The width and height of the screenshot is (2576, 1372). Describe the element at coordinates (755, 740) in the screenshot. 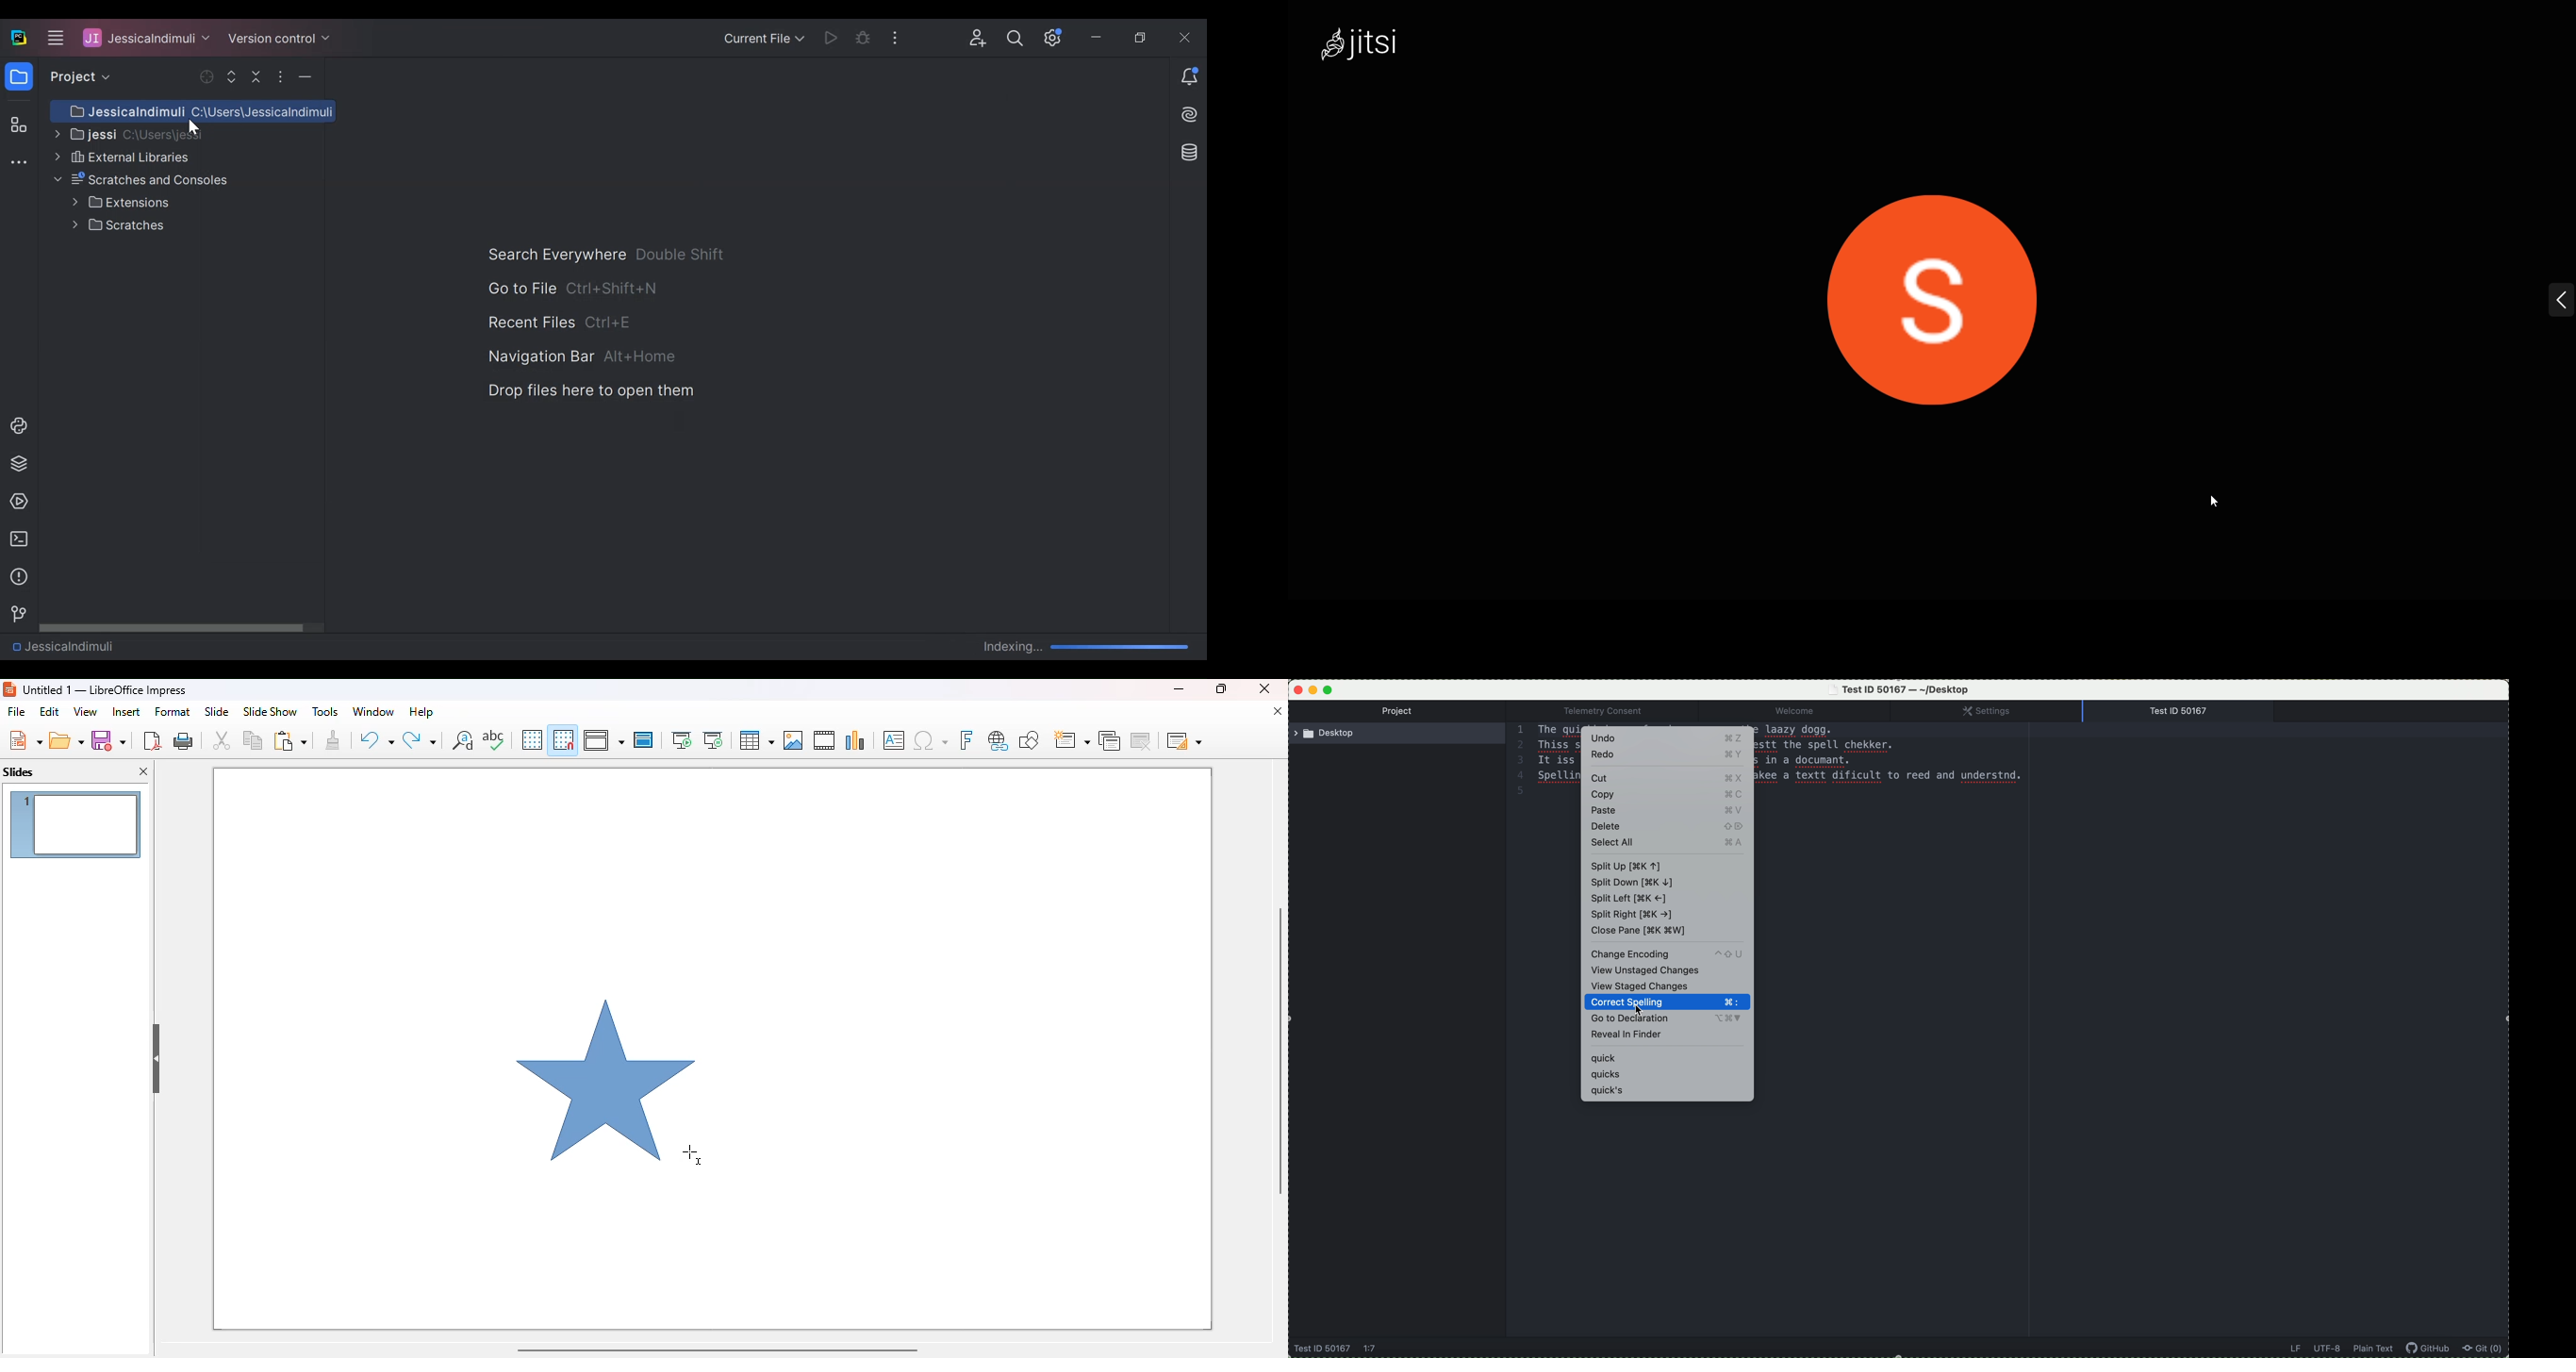

I see `table` at that location.